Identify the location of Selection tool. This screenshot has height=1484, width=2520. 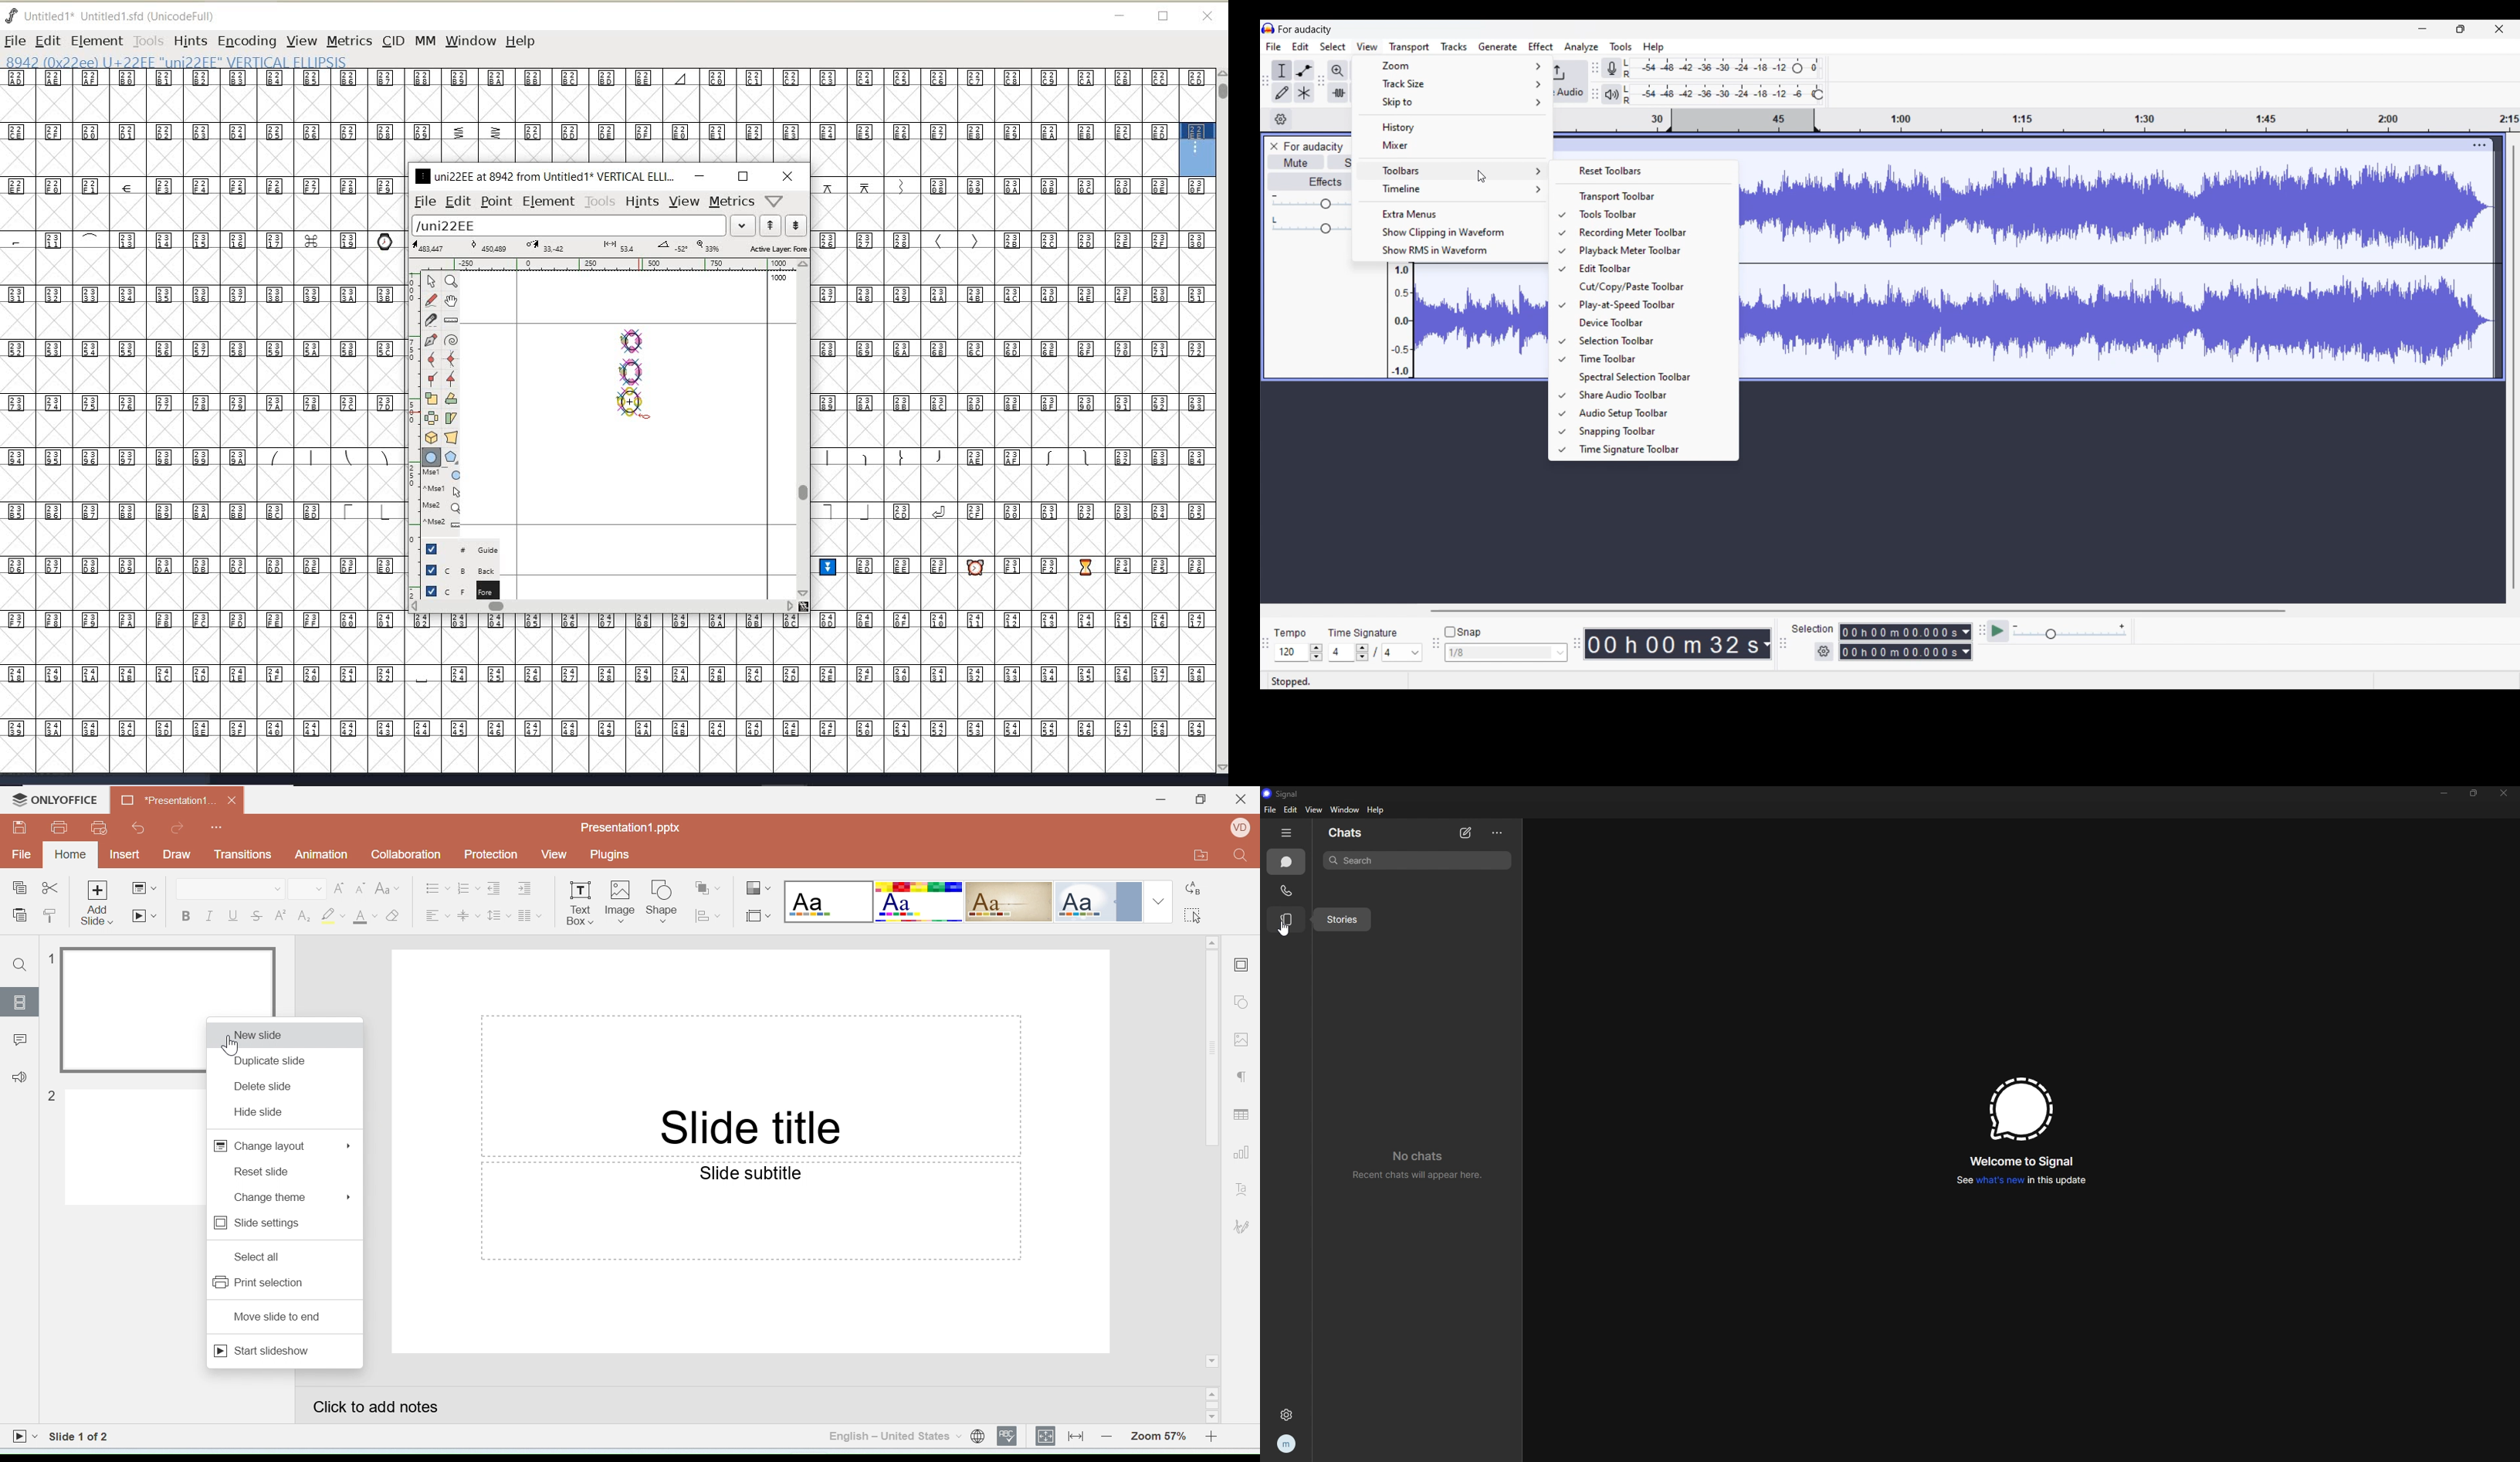
(1282, 70).